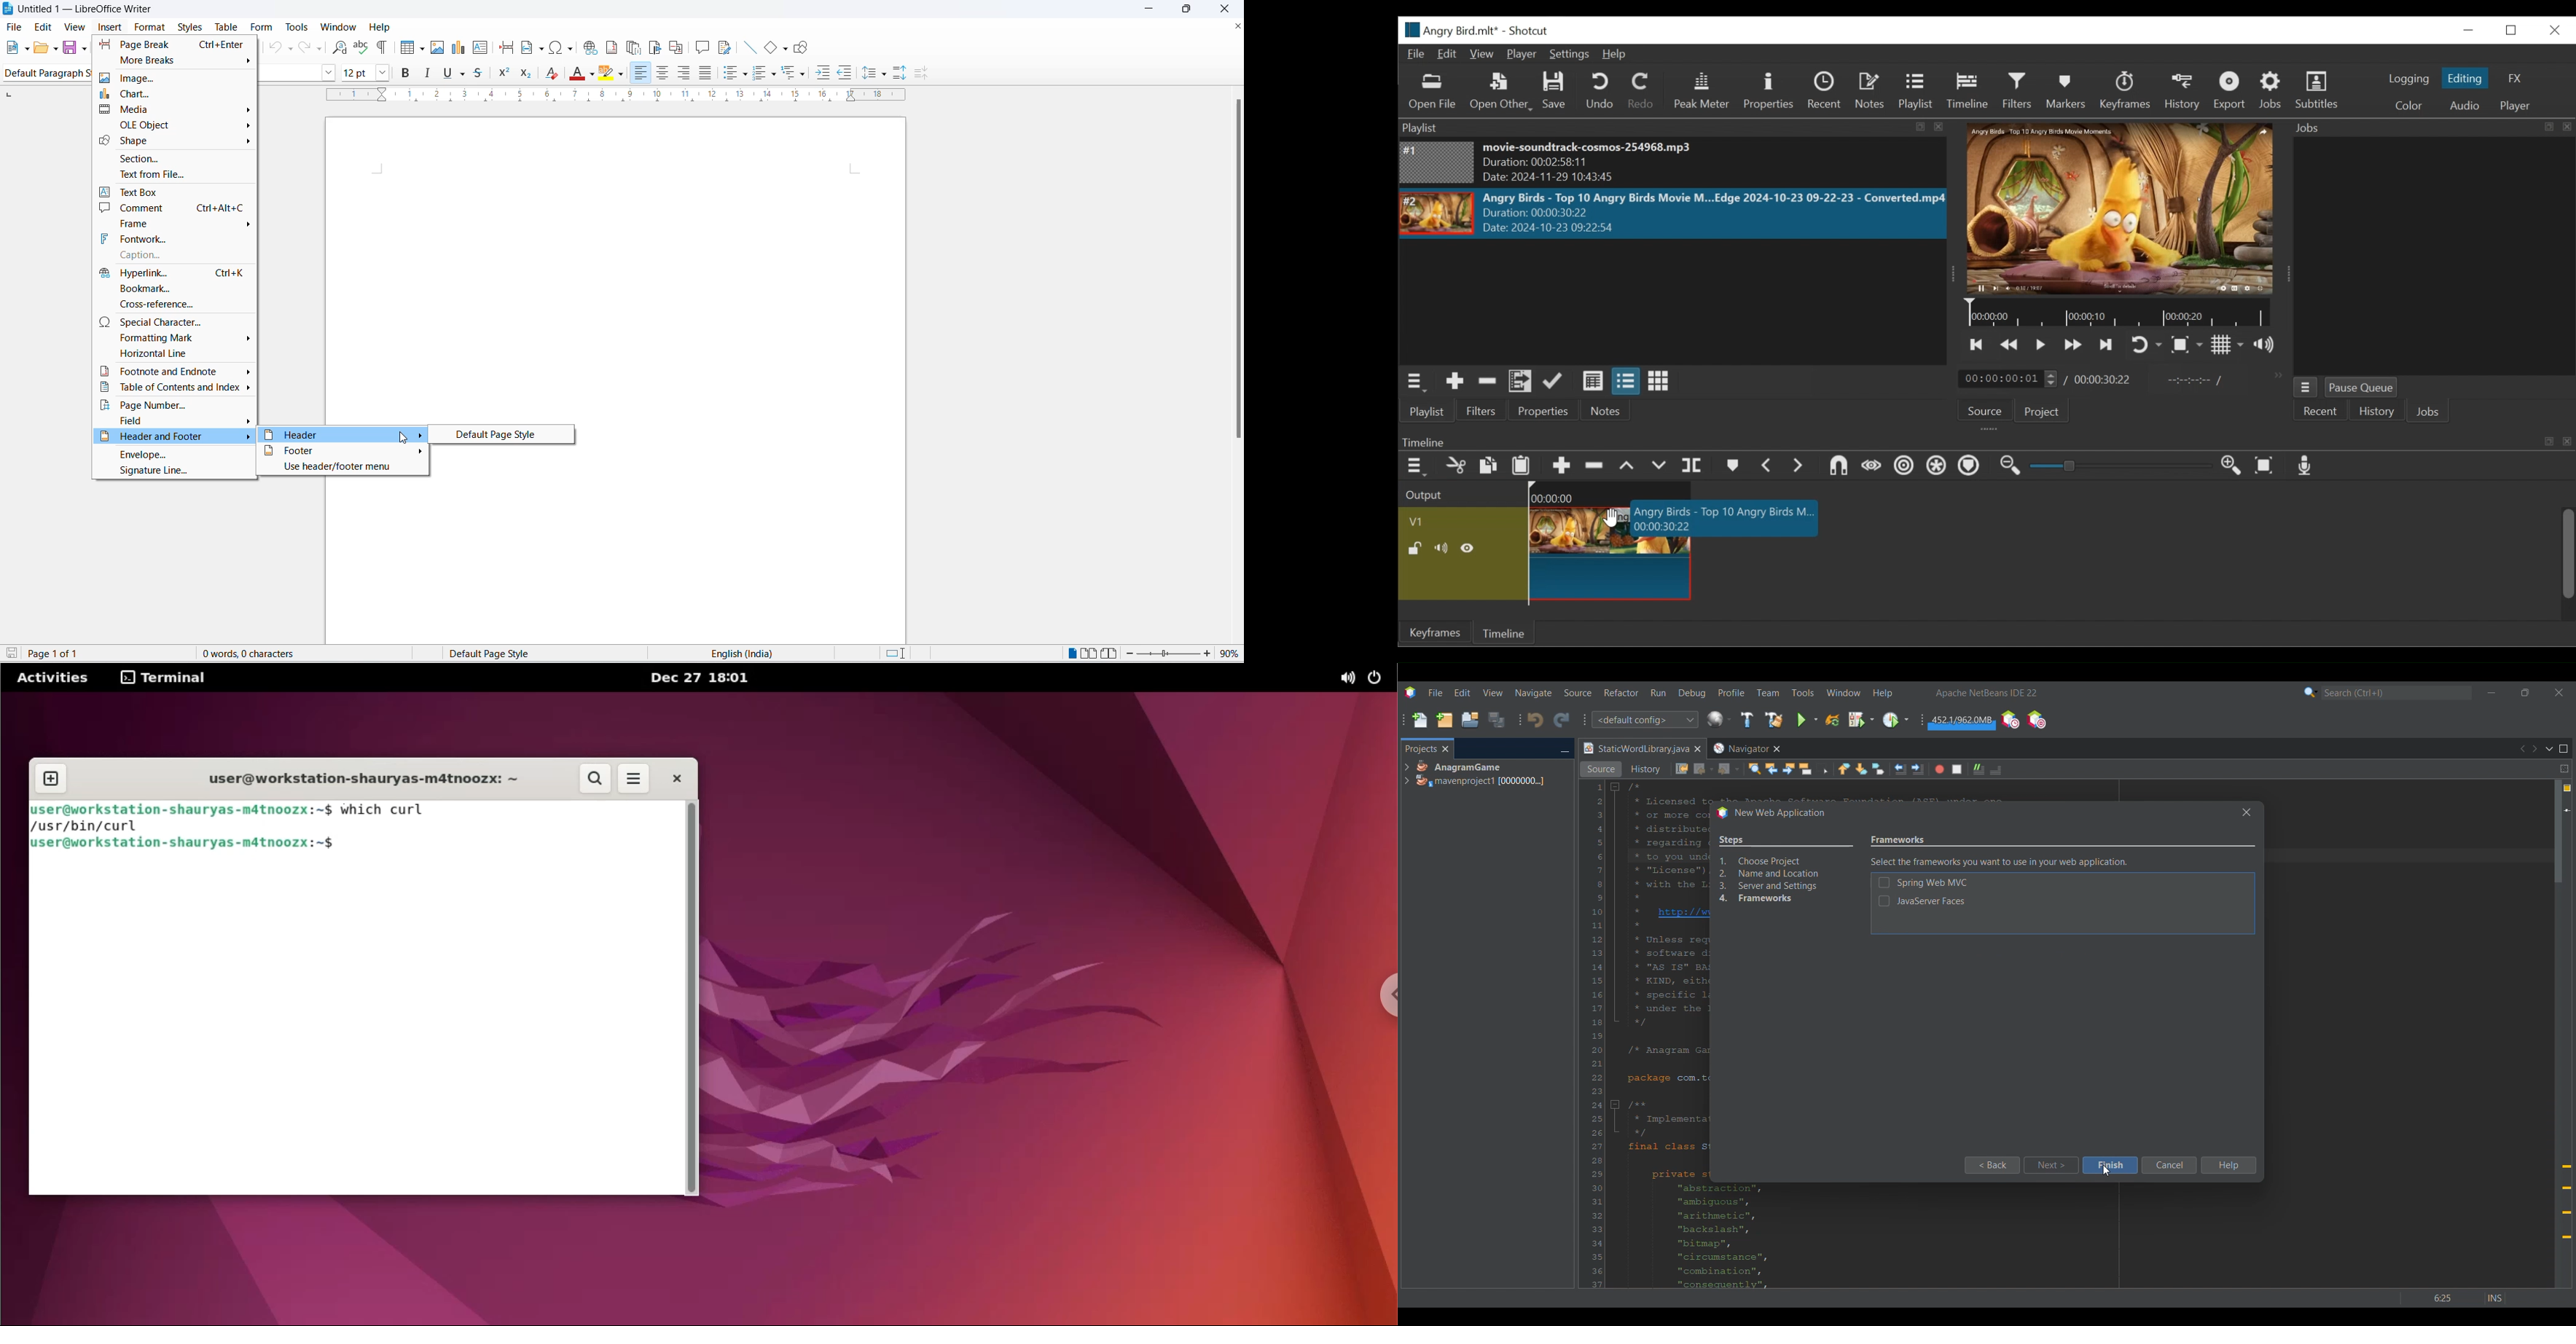 This screenshot has height=1344, width=2576. What do you see at coordinates (1374, 680) in the screenshot?
I see `power options` at bounding box center [1374, 680].